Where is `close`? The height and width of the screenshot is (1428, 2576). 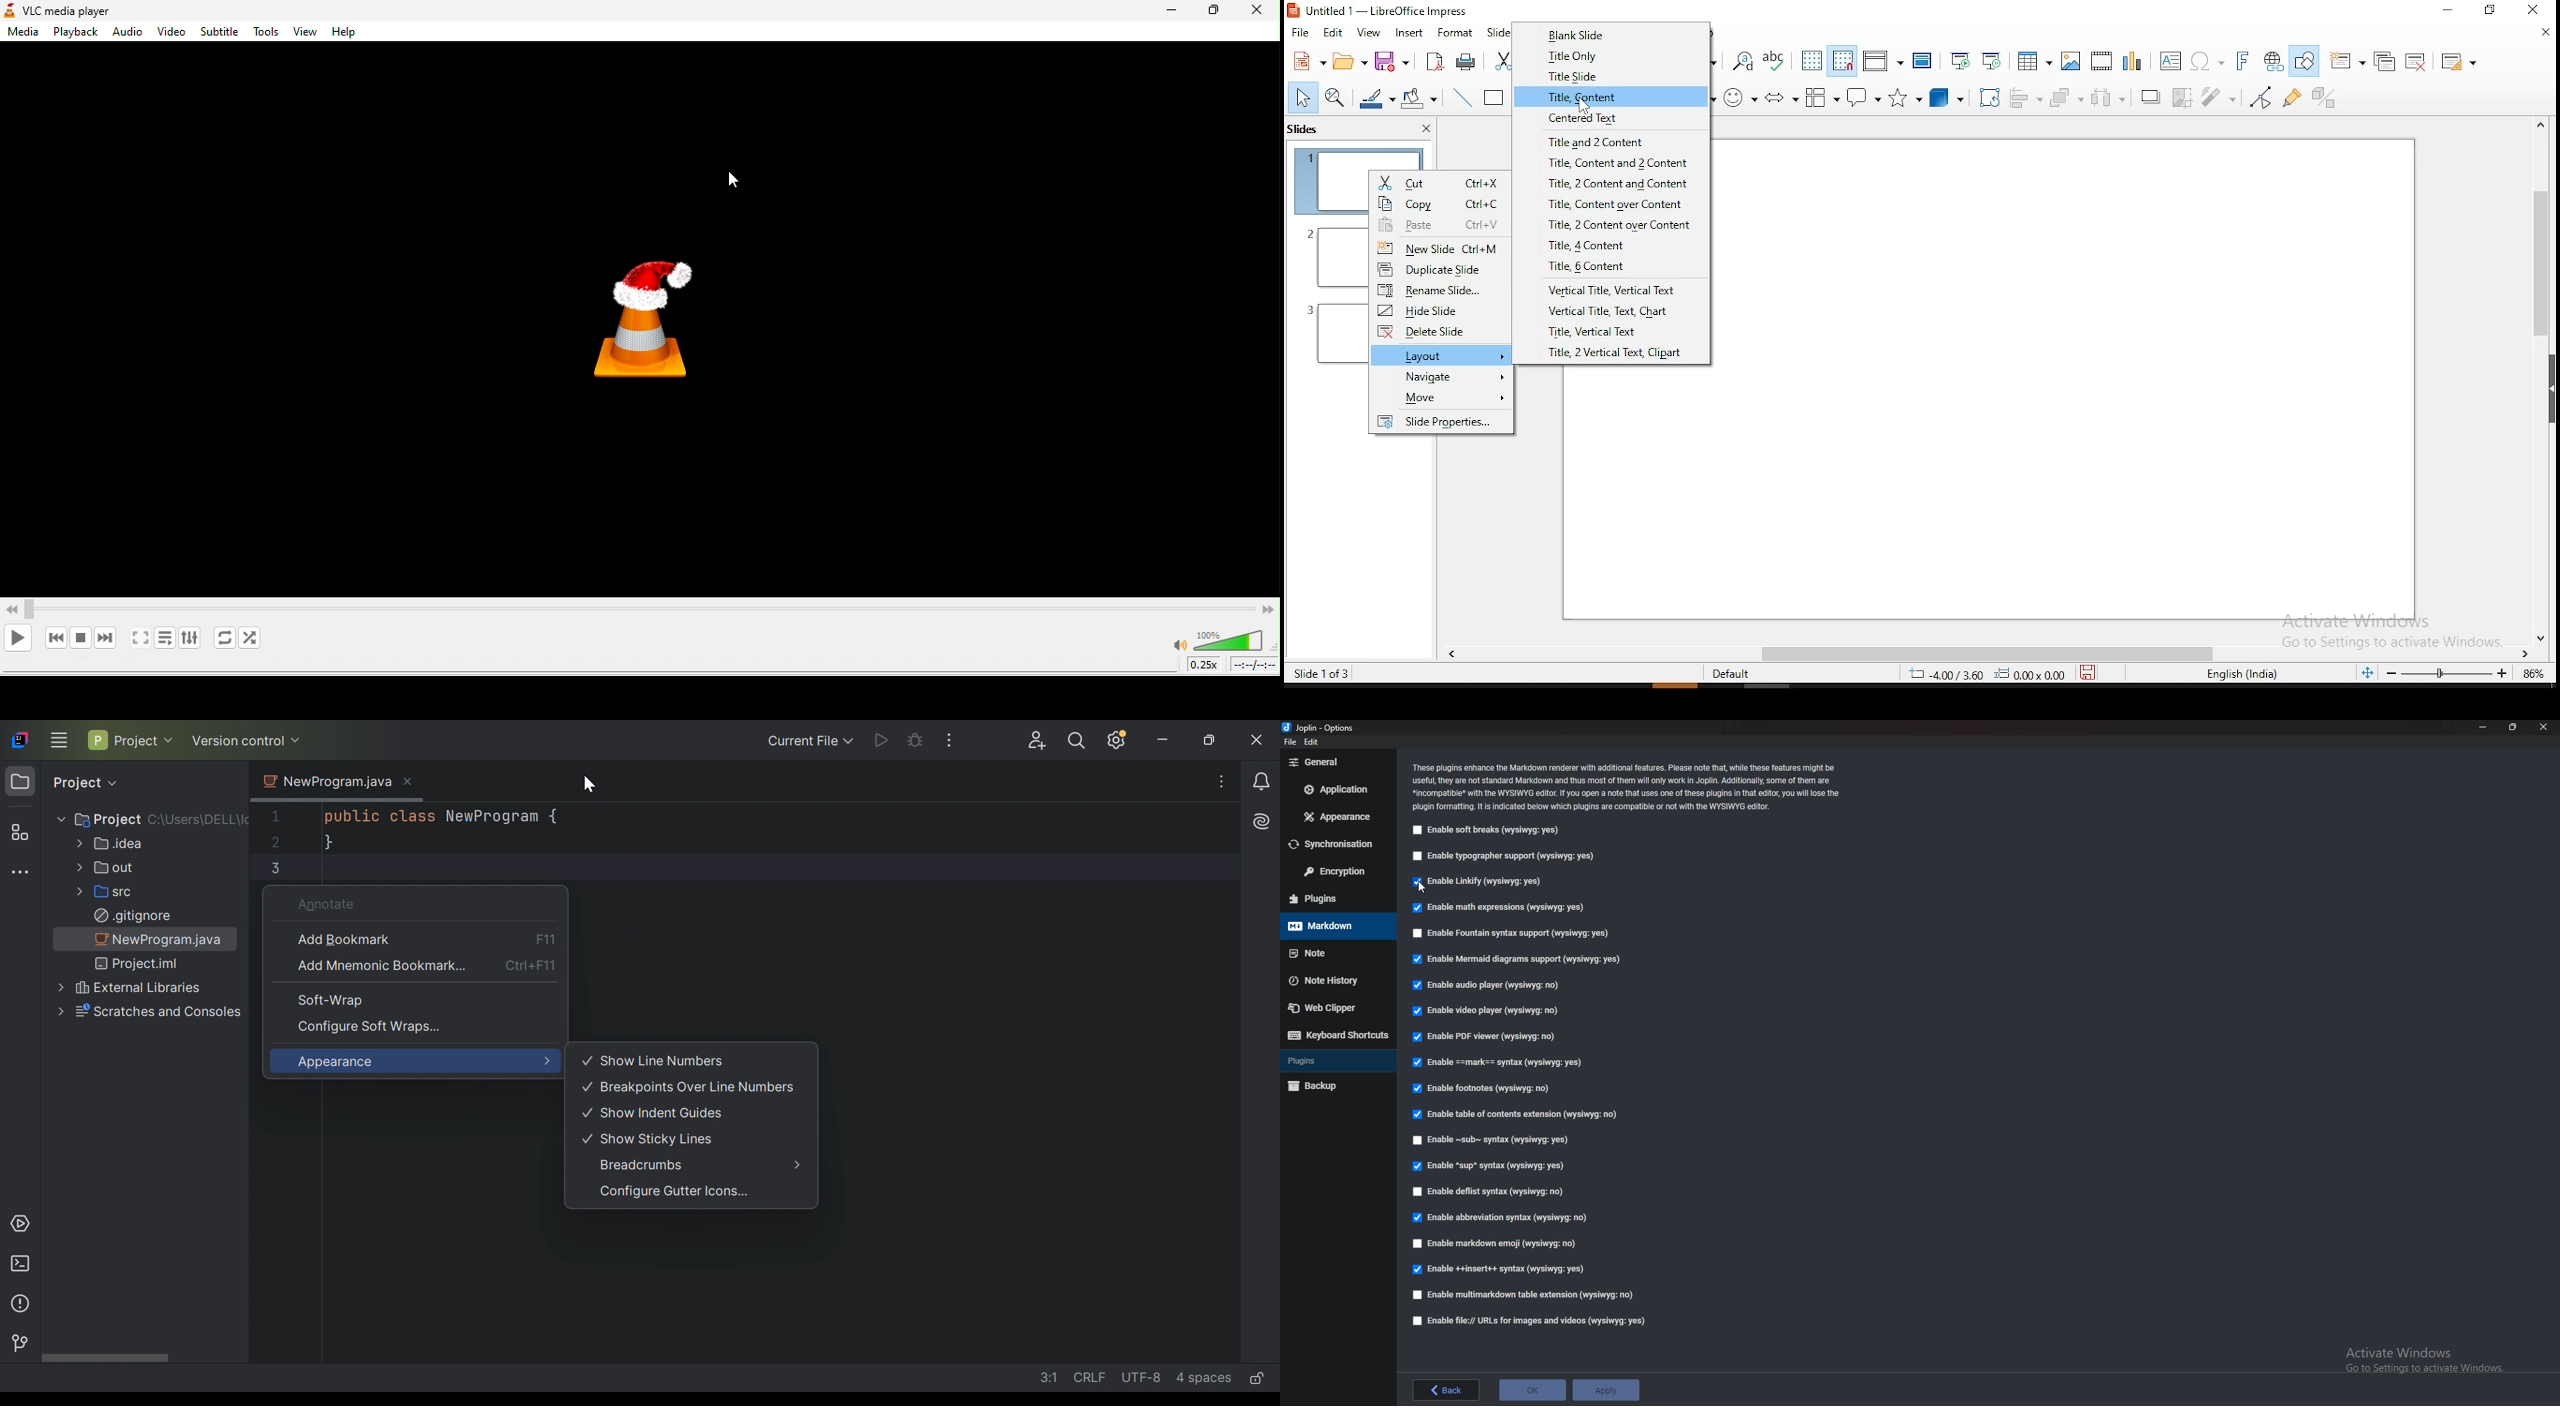 close is located at coordinates (2544, 727).